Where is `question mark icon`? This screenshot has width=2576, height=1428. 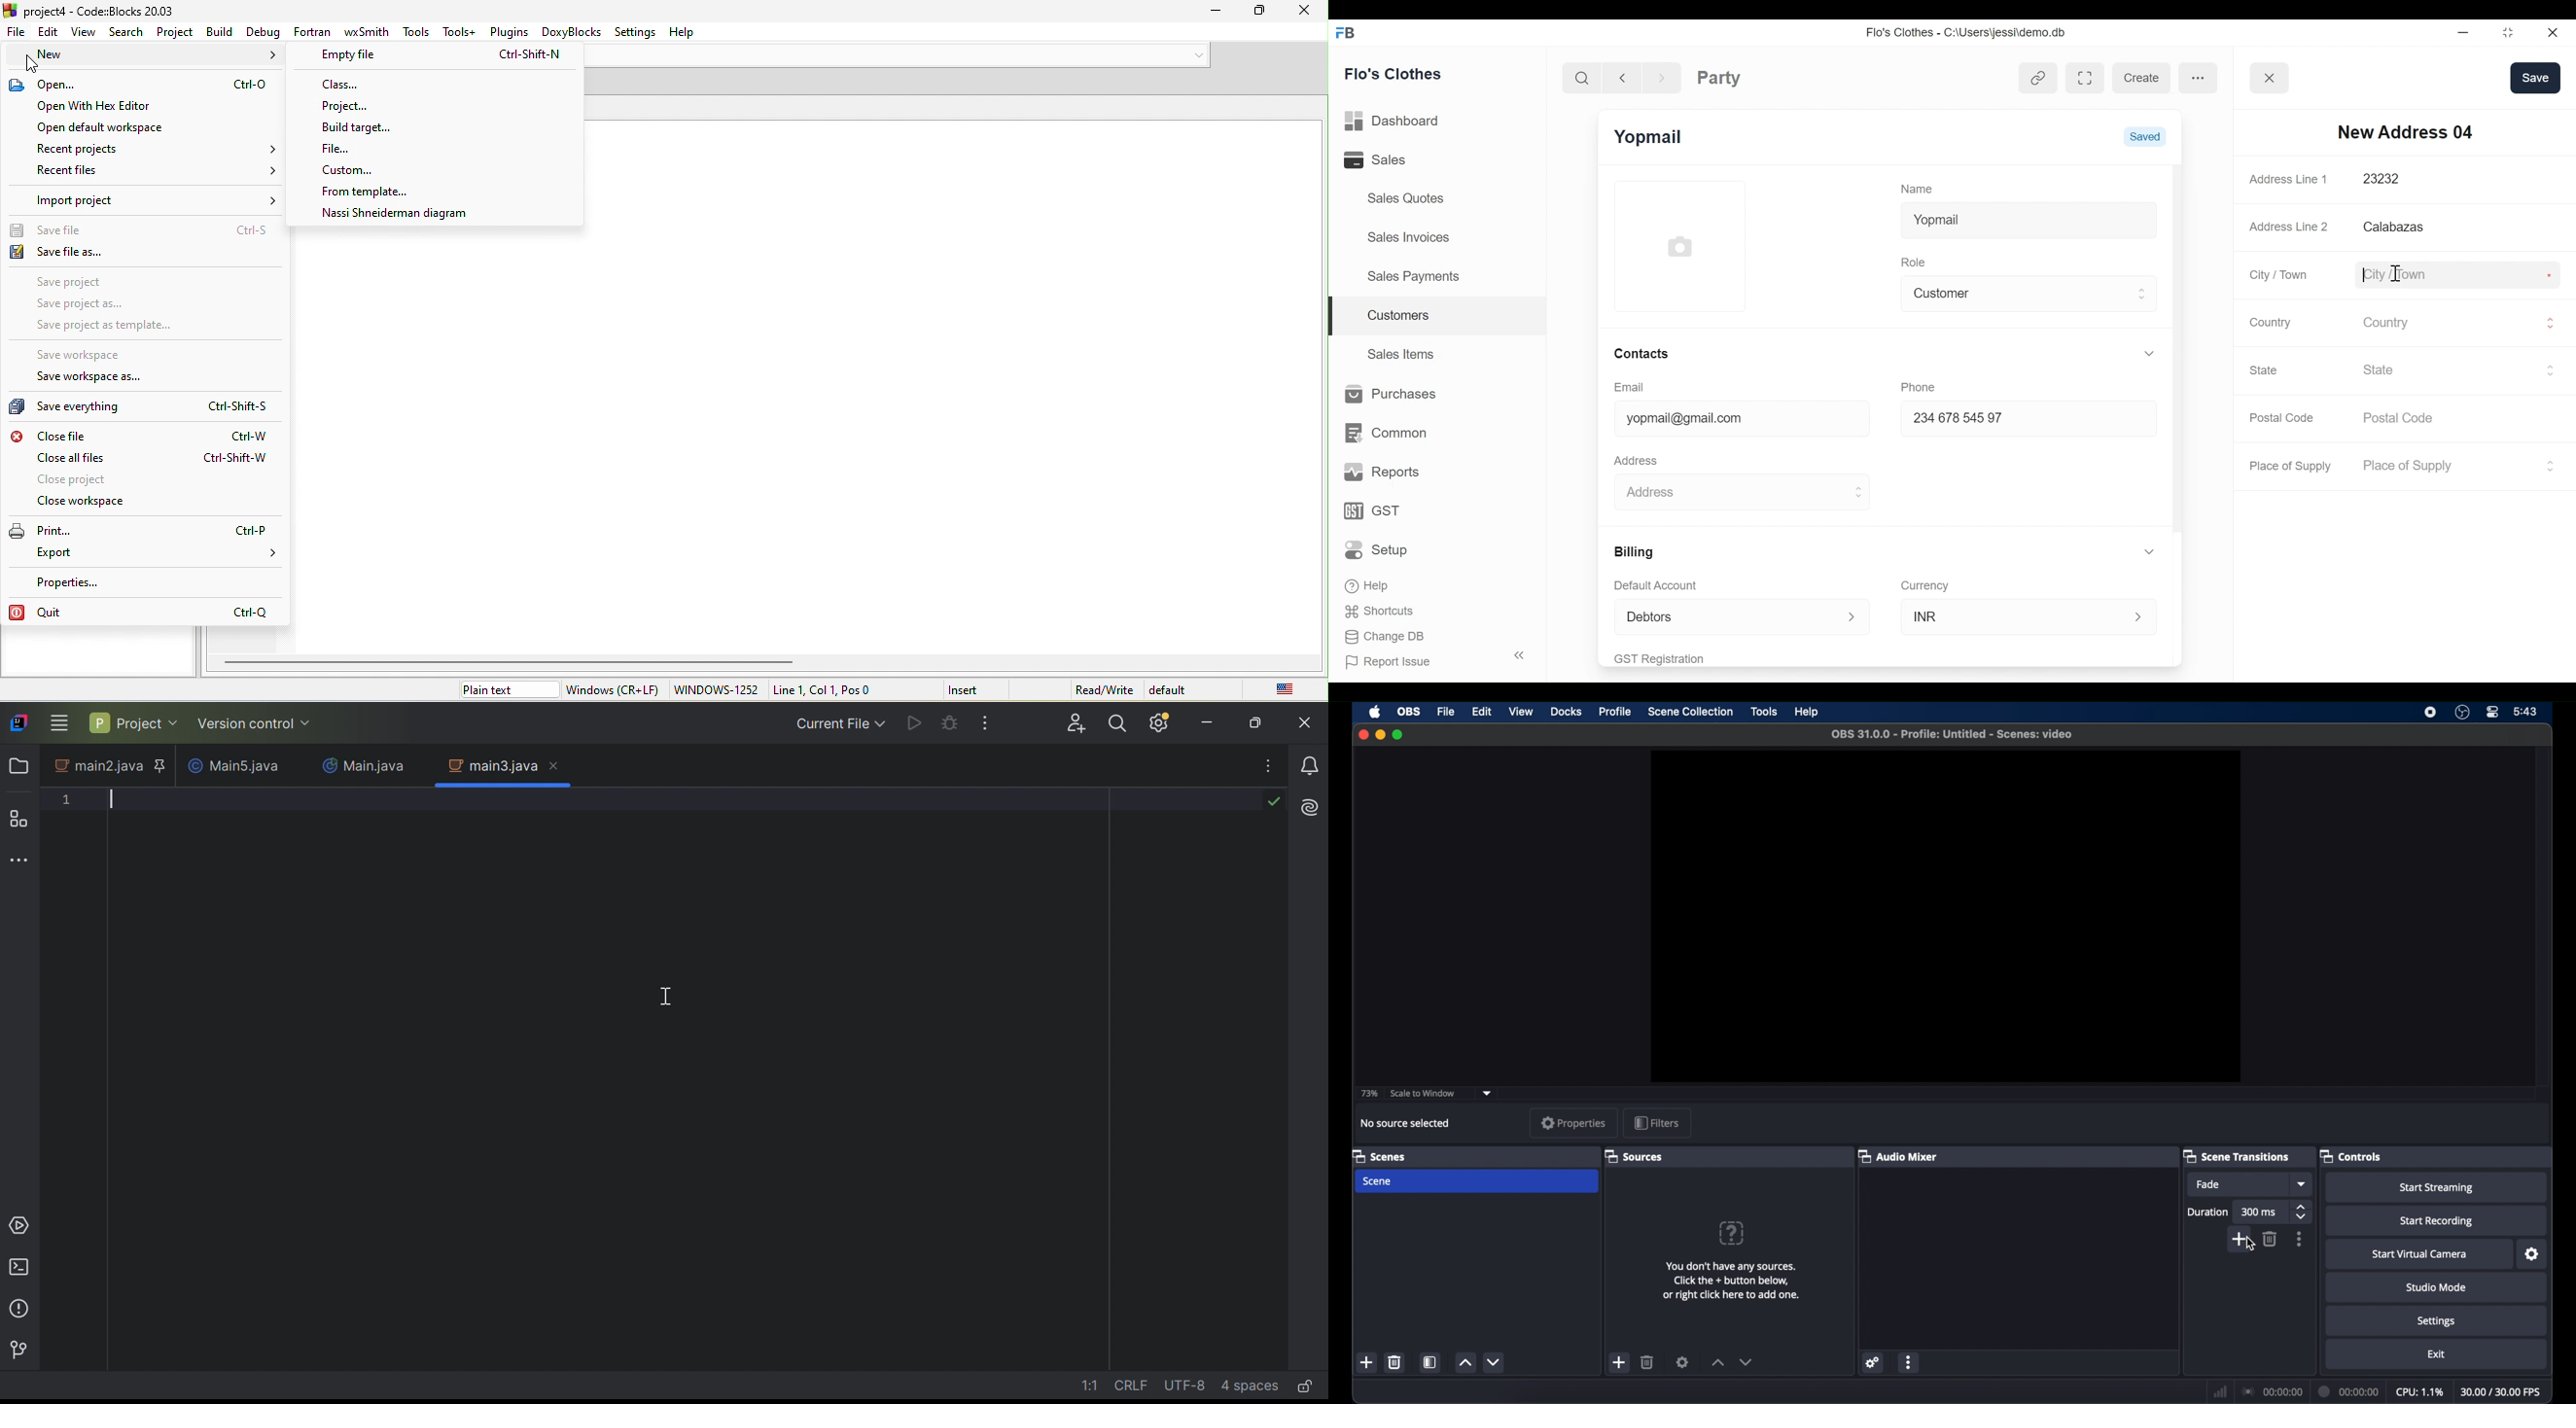
question mark icon is located at coordinates (1731, 1233).